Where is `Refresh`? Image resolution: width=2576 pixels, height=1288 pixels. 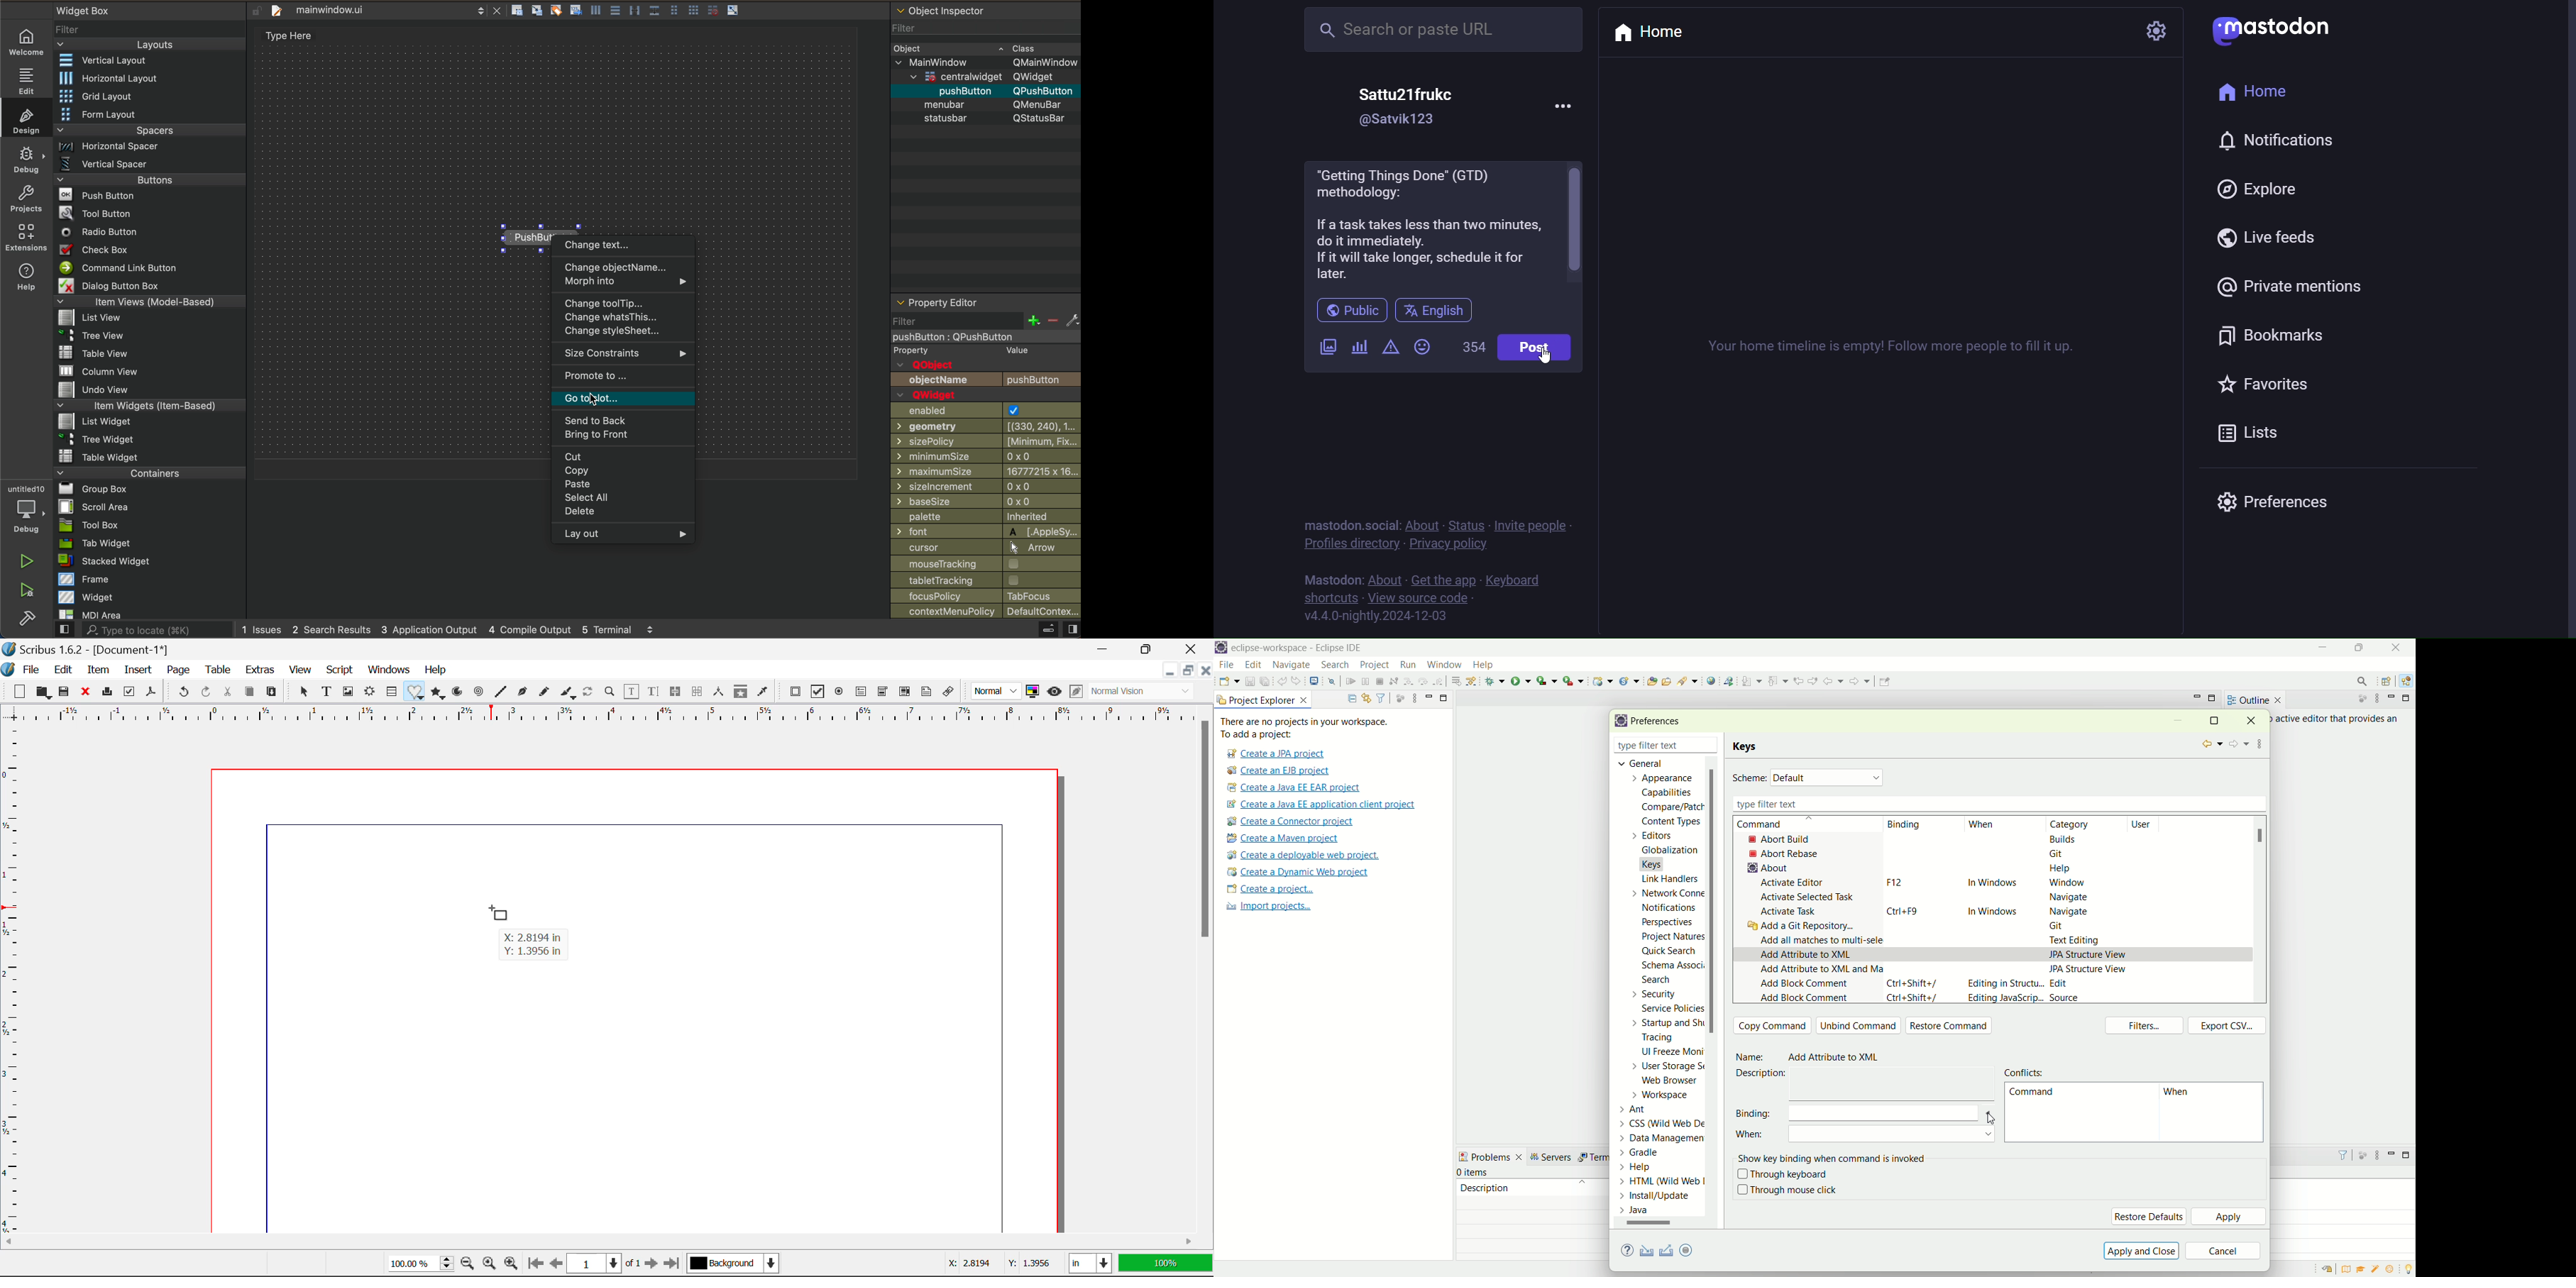 Refresh is located at coordinates (591, 693).